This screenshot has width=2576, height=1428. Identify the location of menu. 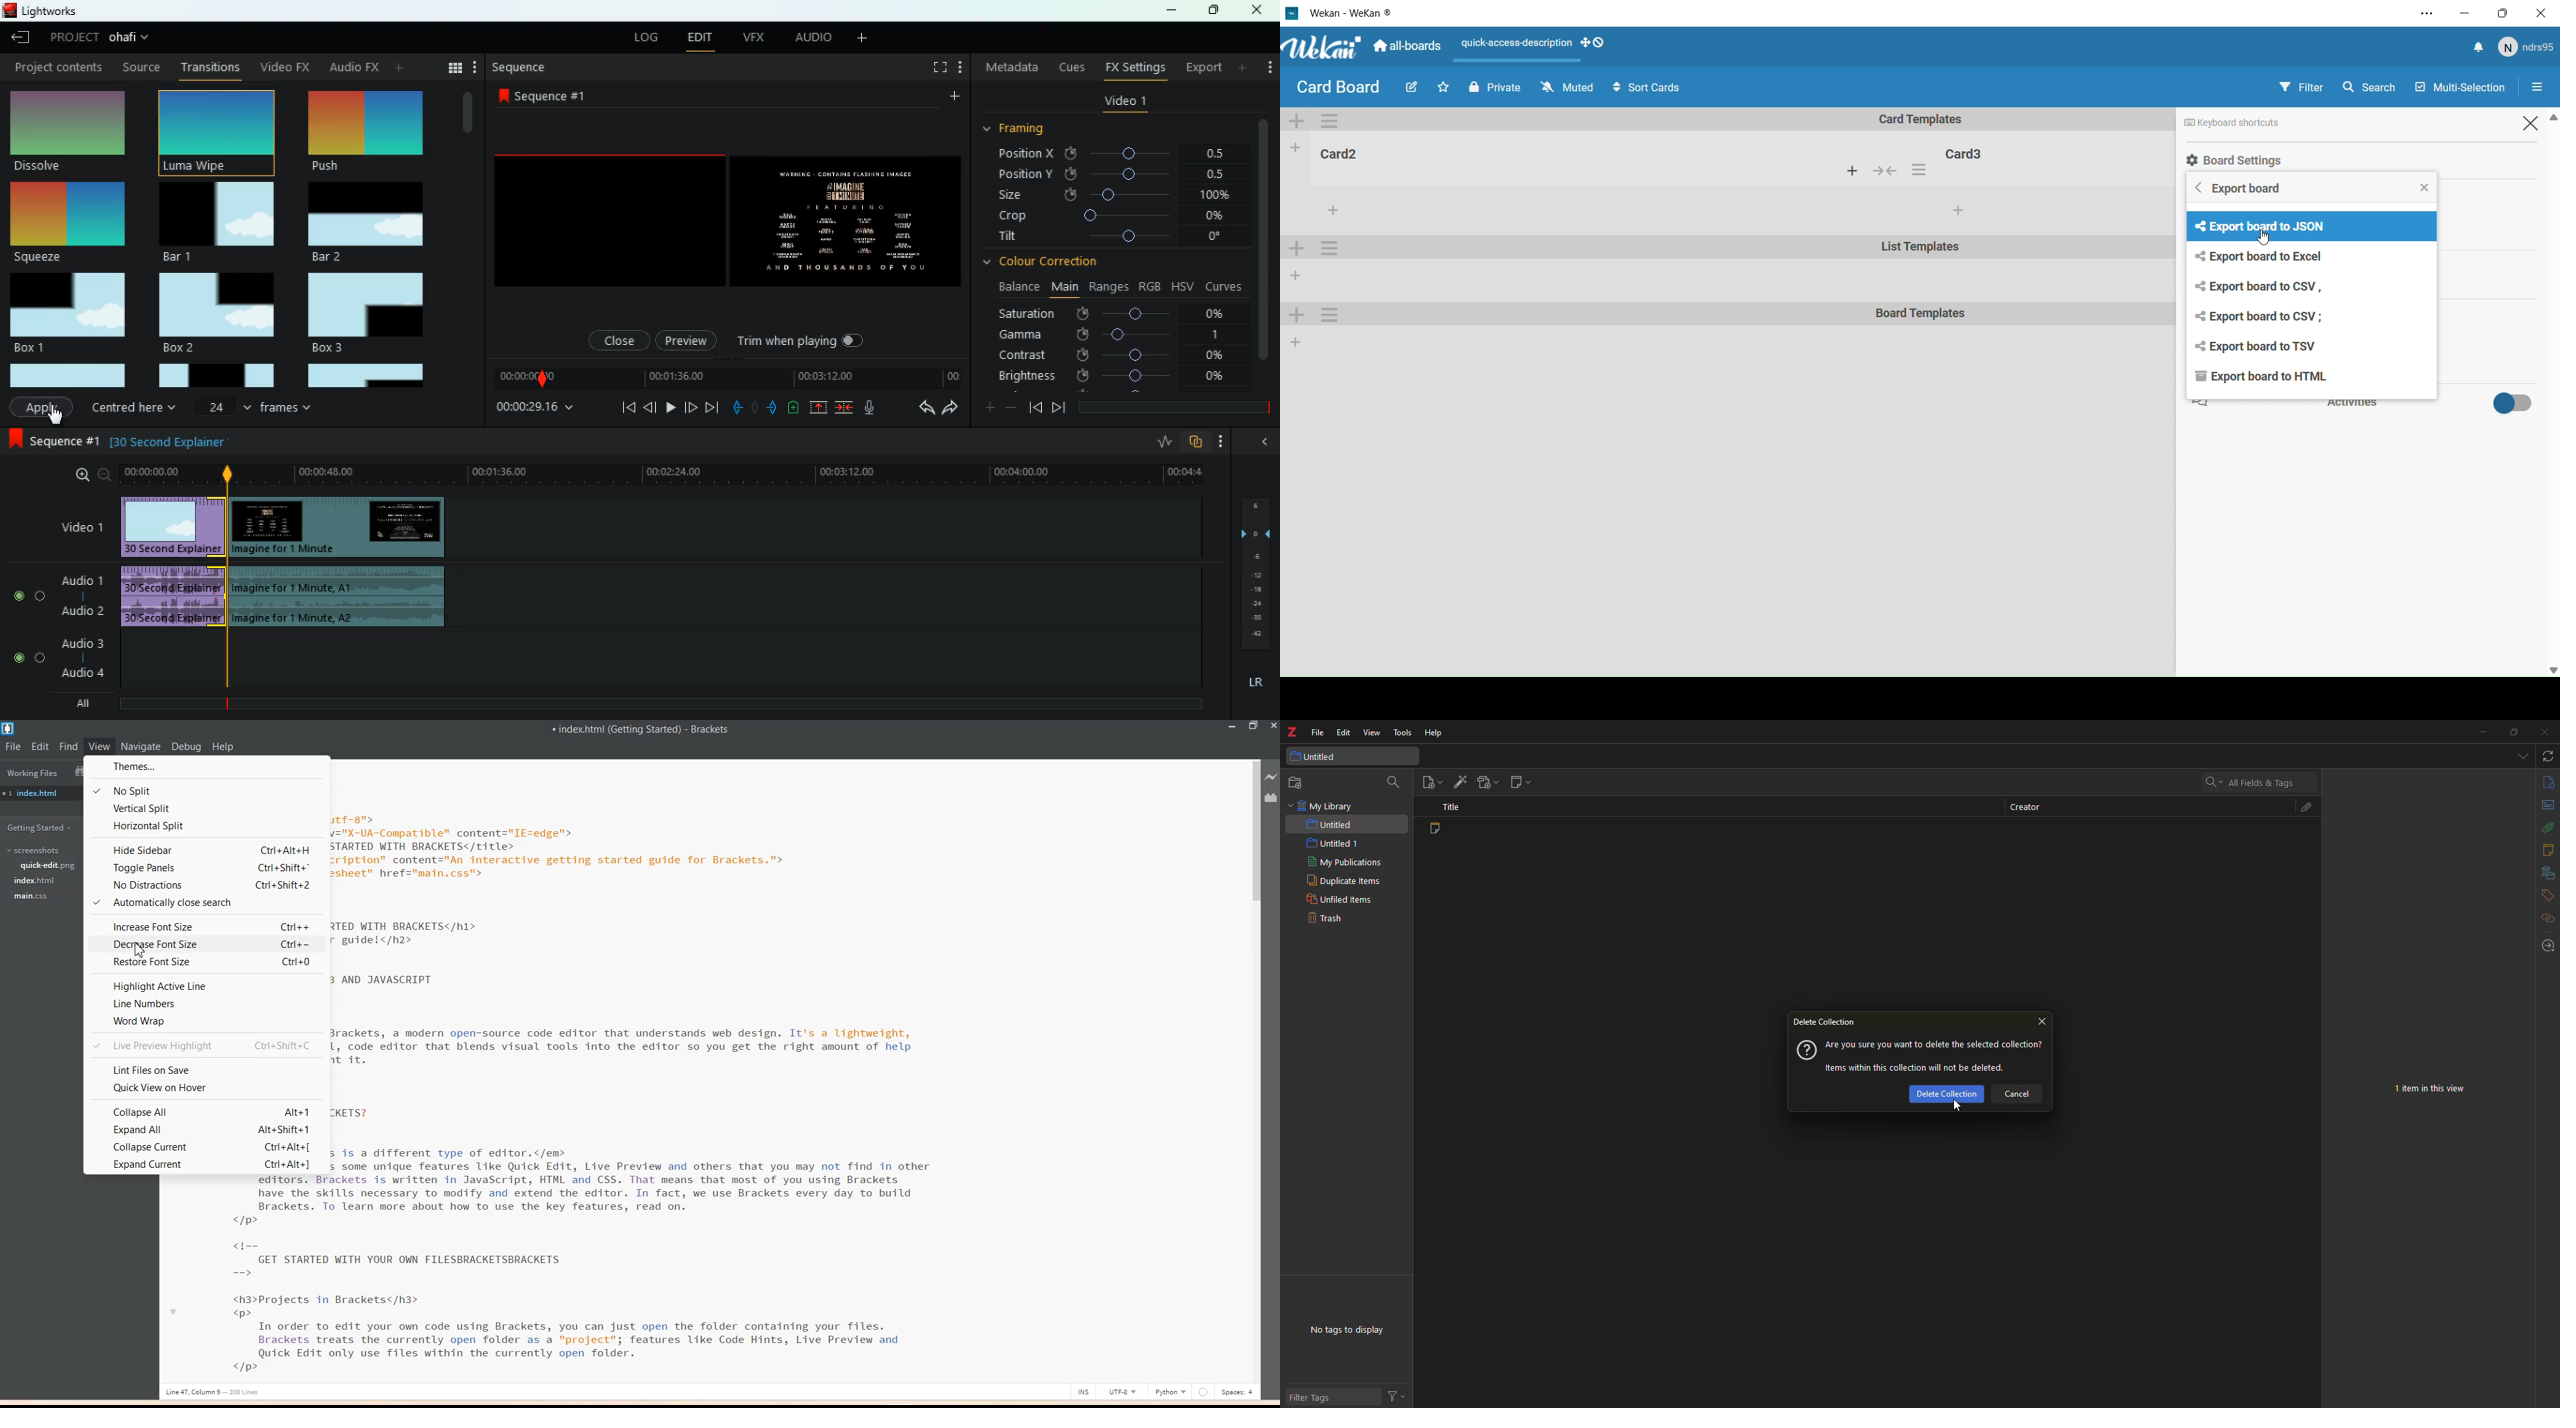
(455, 67).